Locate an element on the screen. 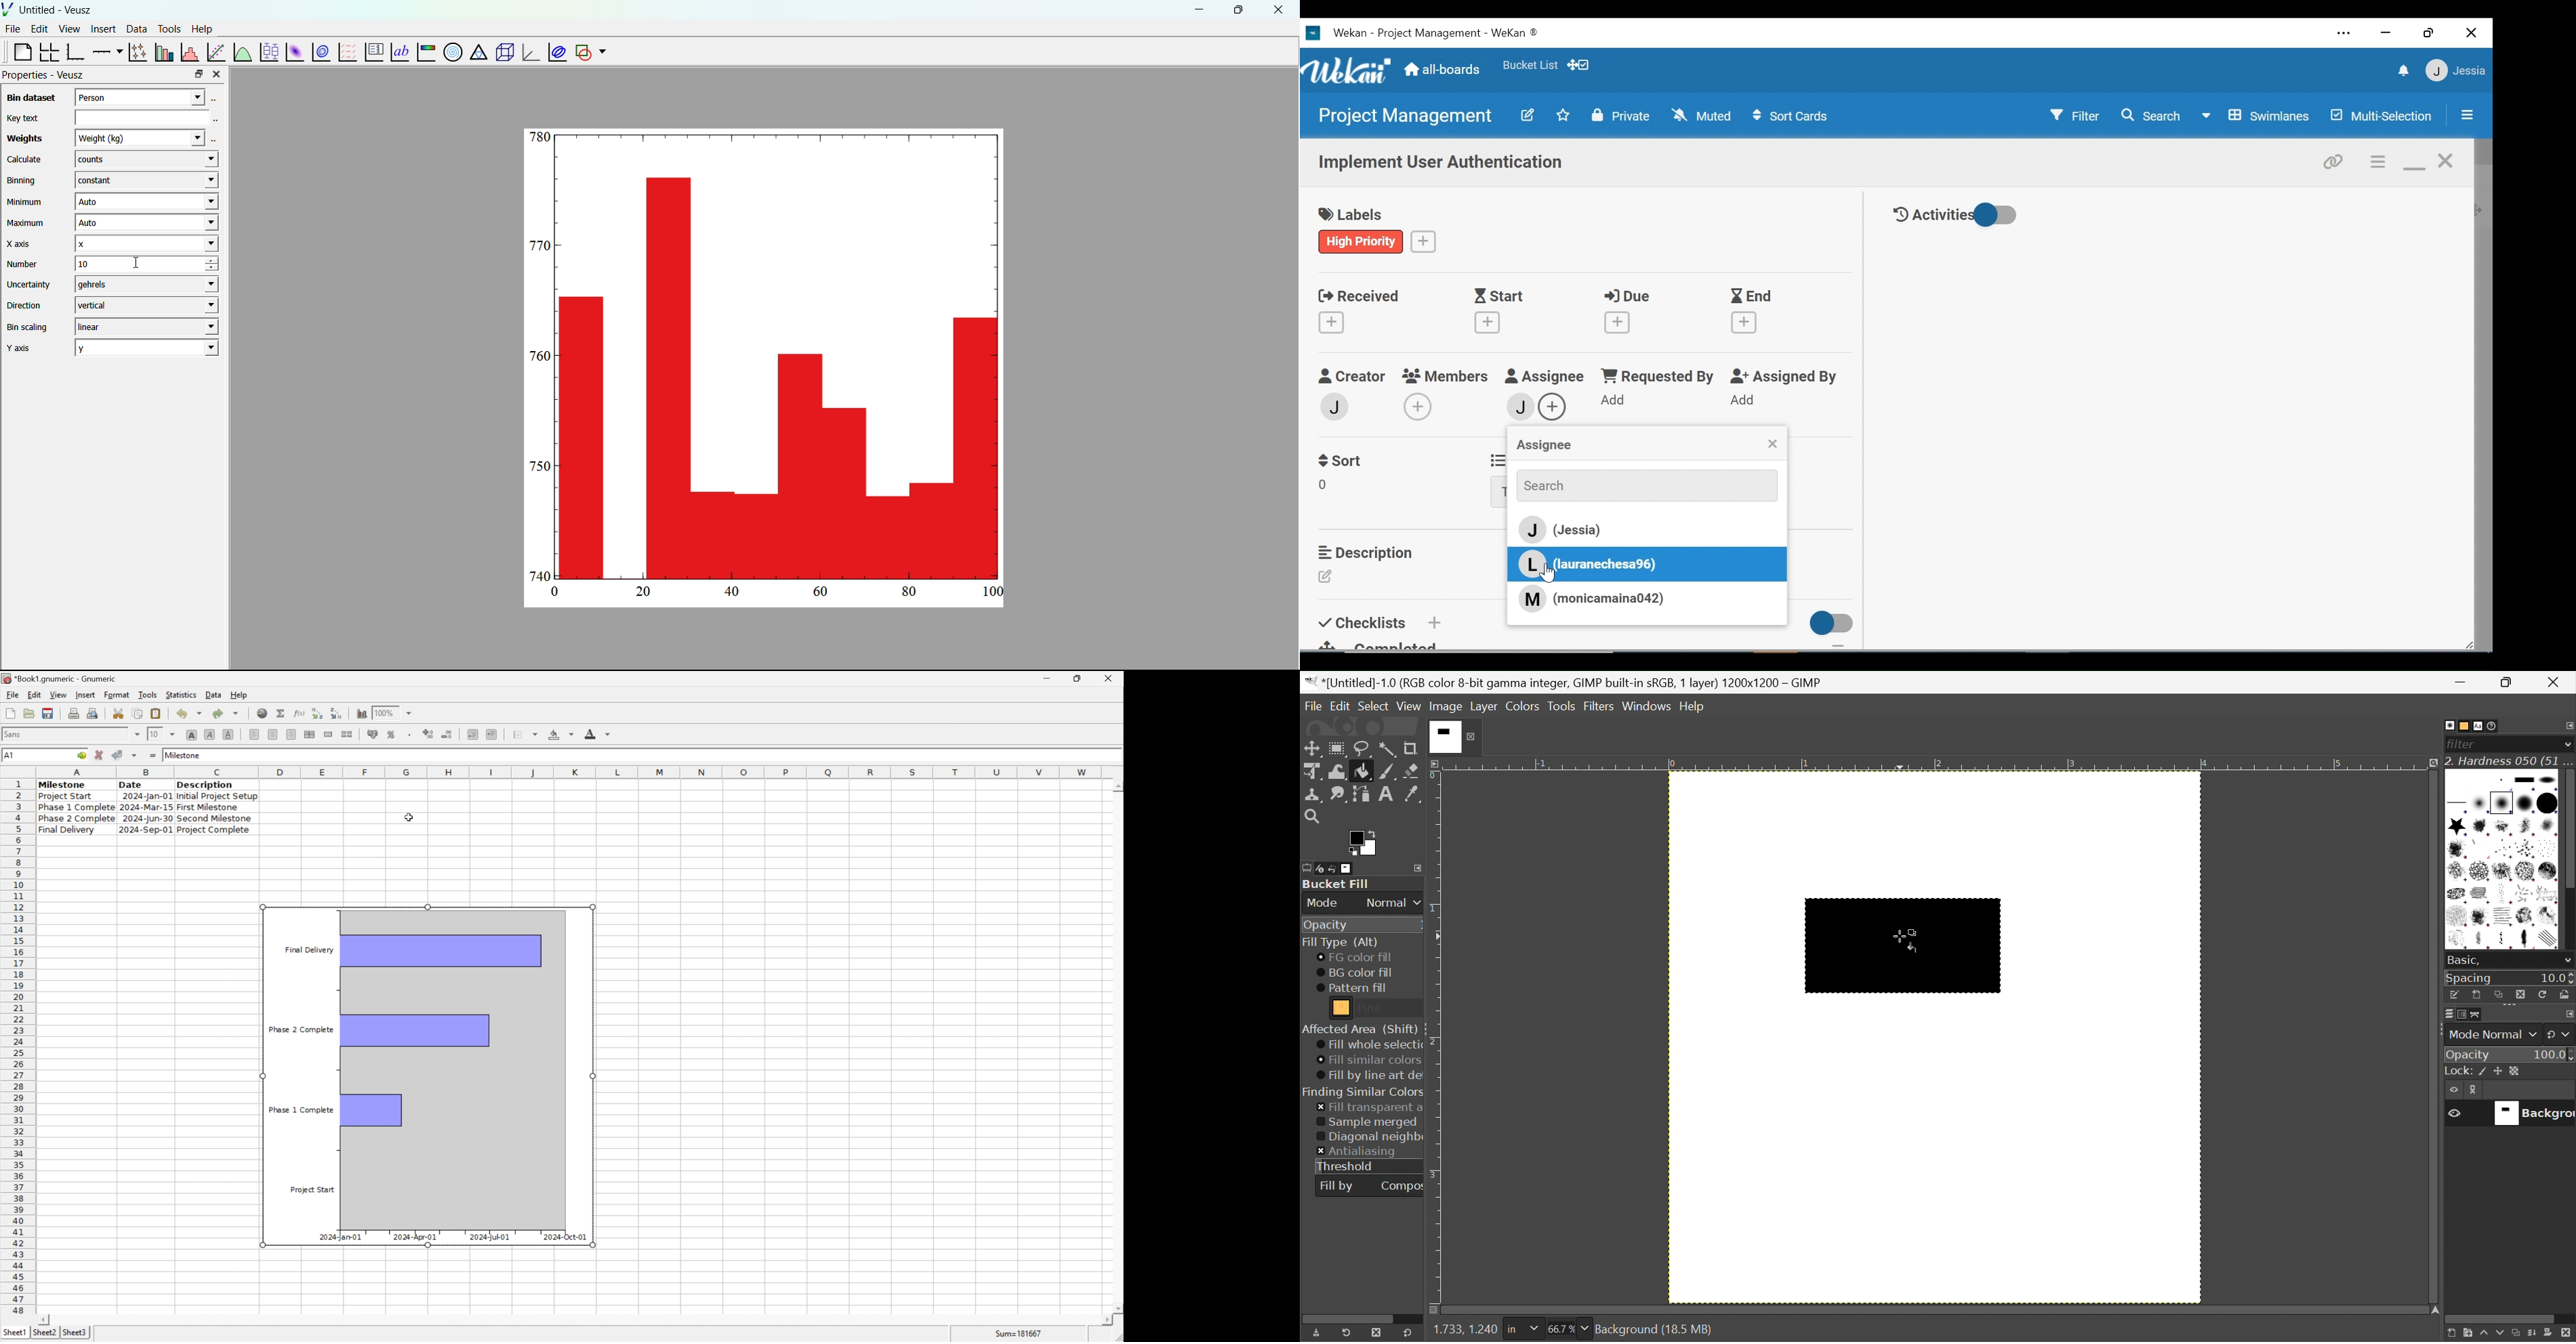 This screenshot has width=2576, height=1344. Set the format of the selected cells to include a thousands separator is located at coordinates (412, 734).